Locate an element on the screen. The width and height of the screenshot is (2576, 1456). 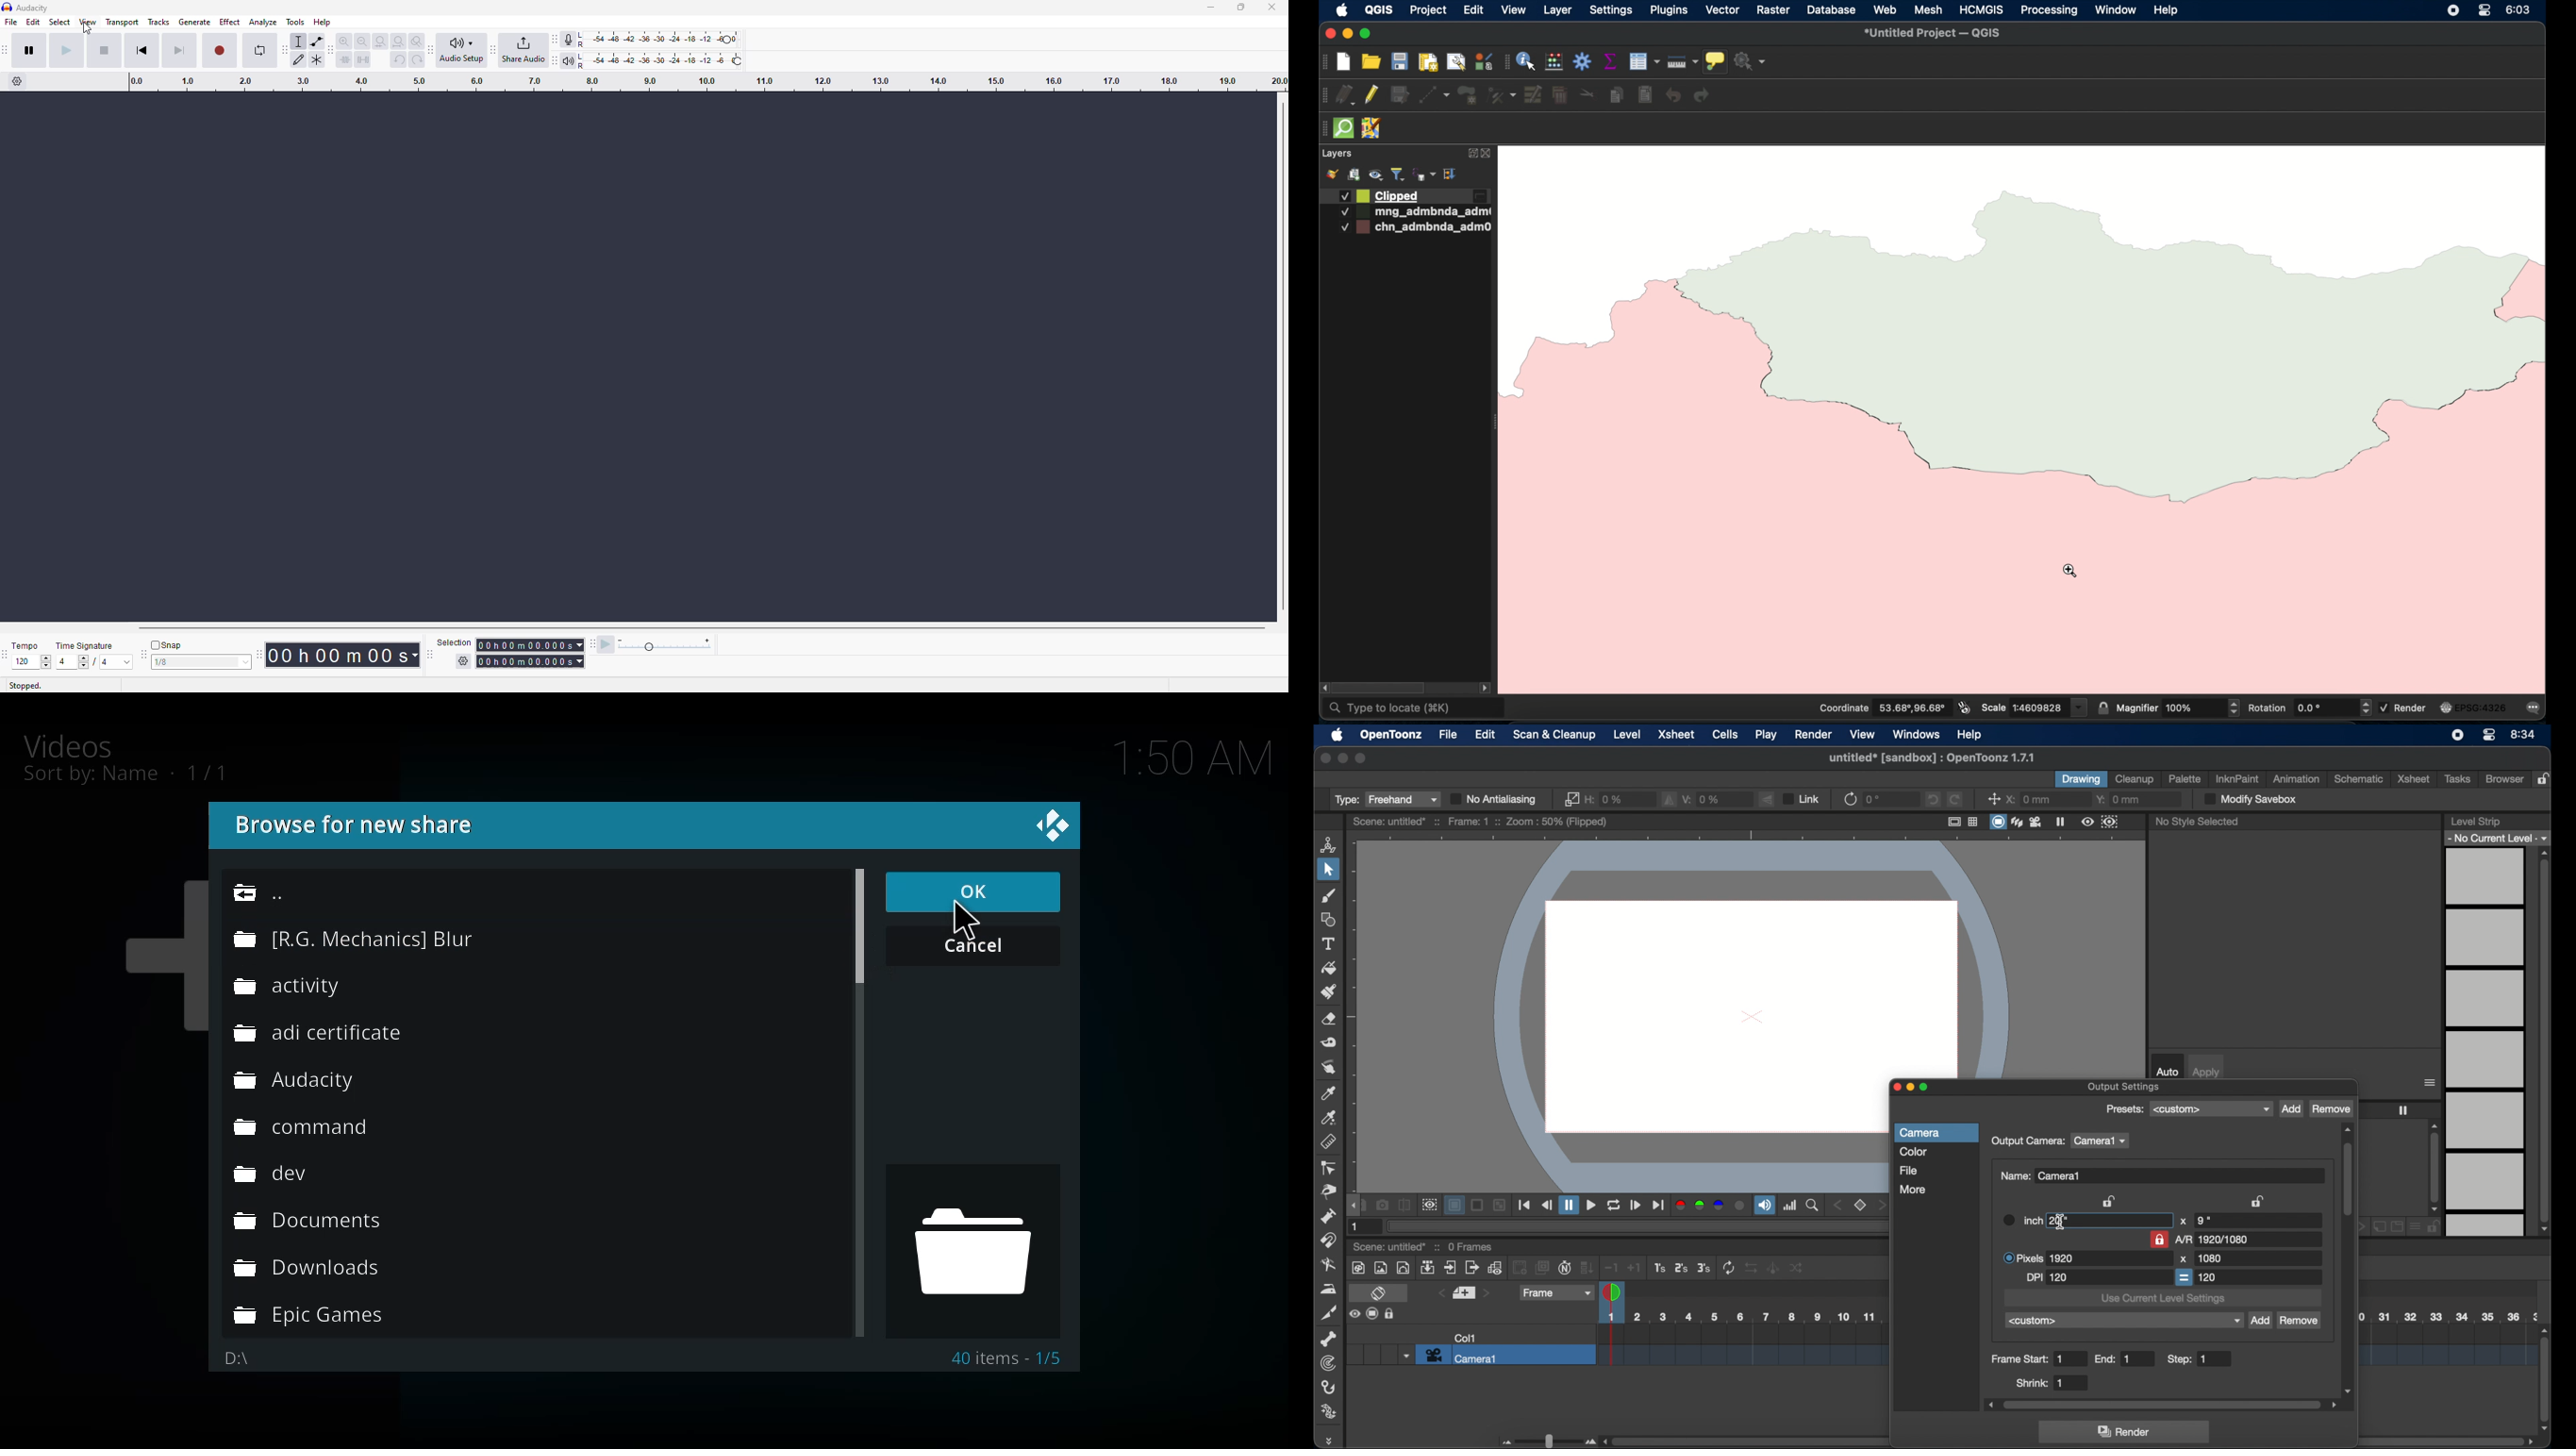
multi tool is located at coordinates (318, 59).